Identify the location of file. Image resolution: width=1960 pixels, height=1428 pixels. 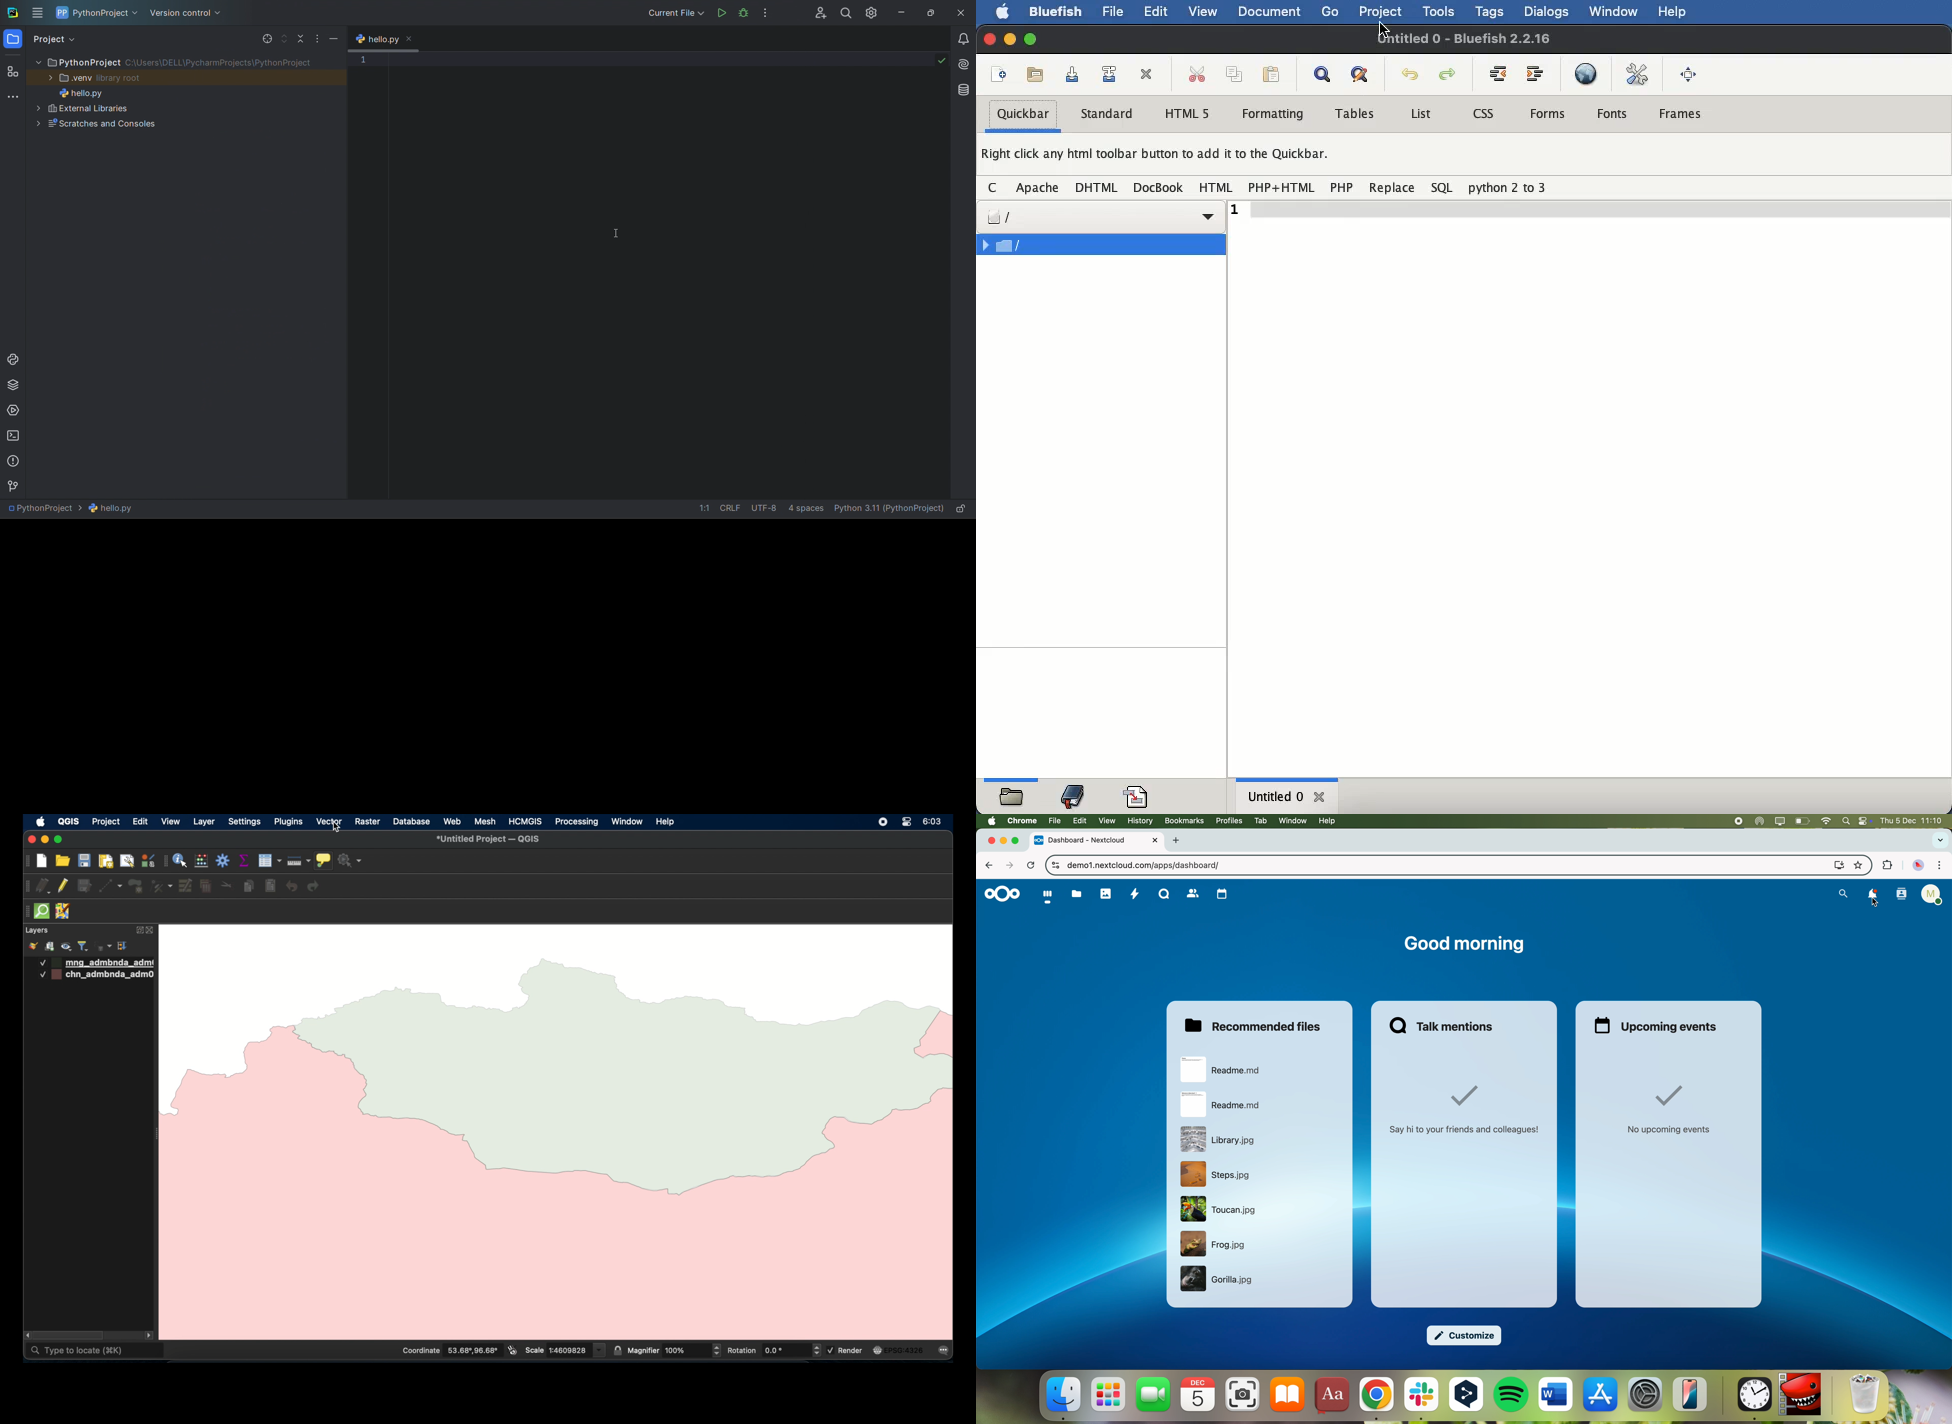
(1219, 1210).